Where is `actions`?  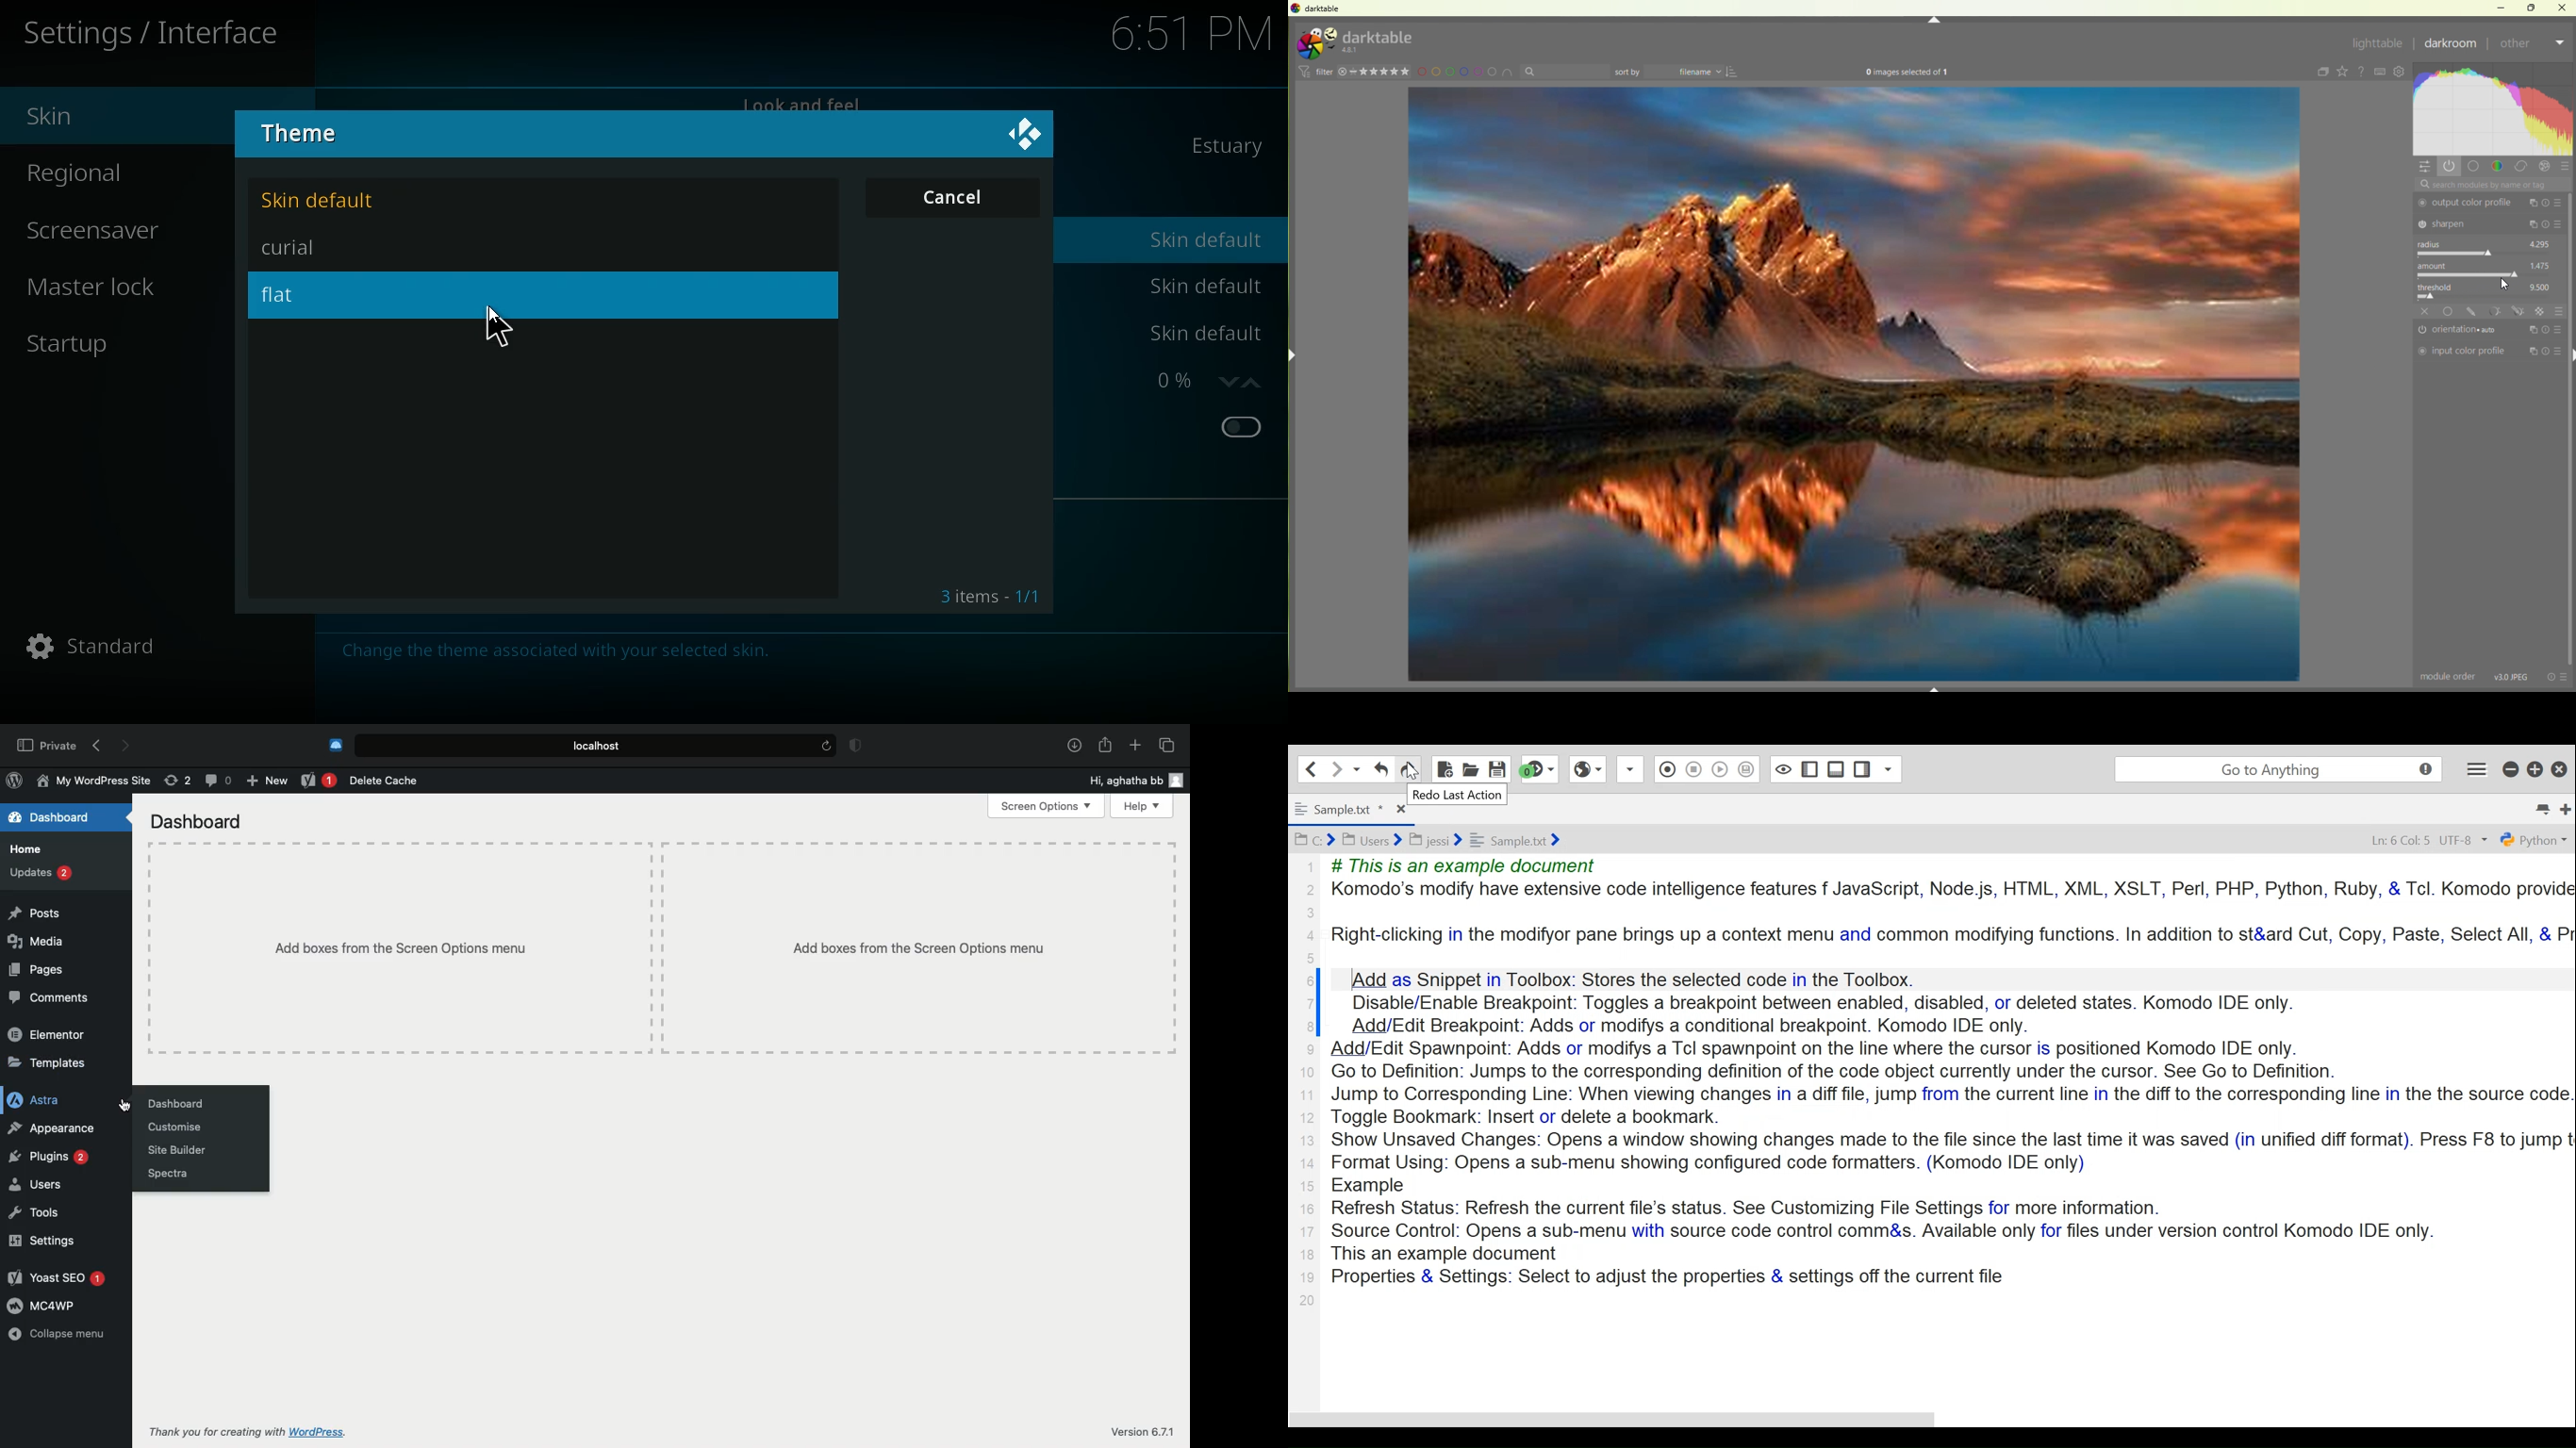
actions is located at coordinates (2557, 677).